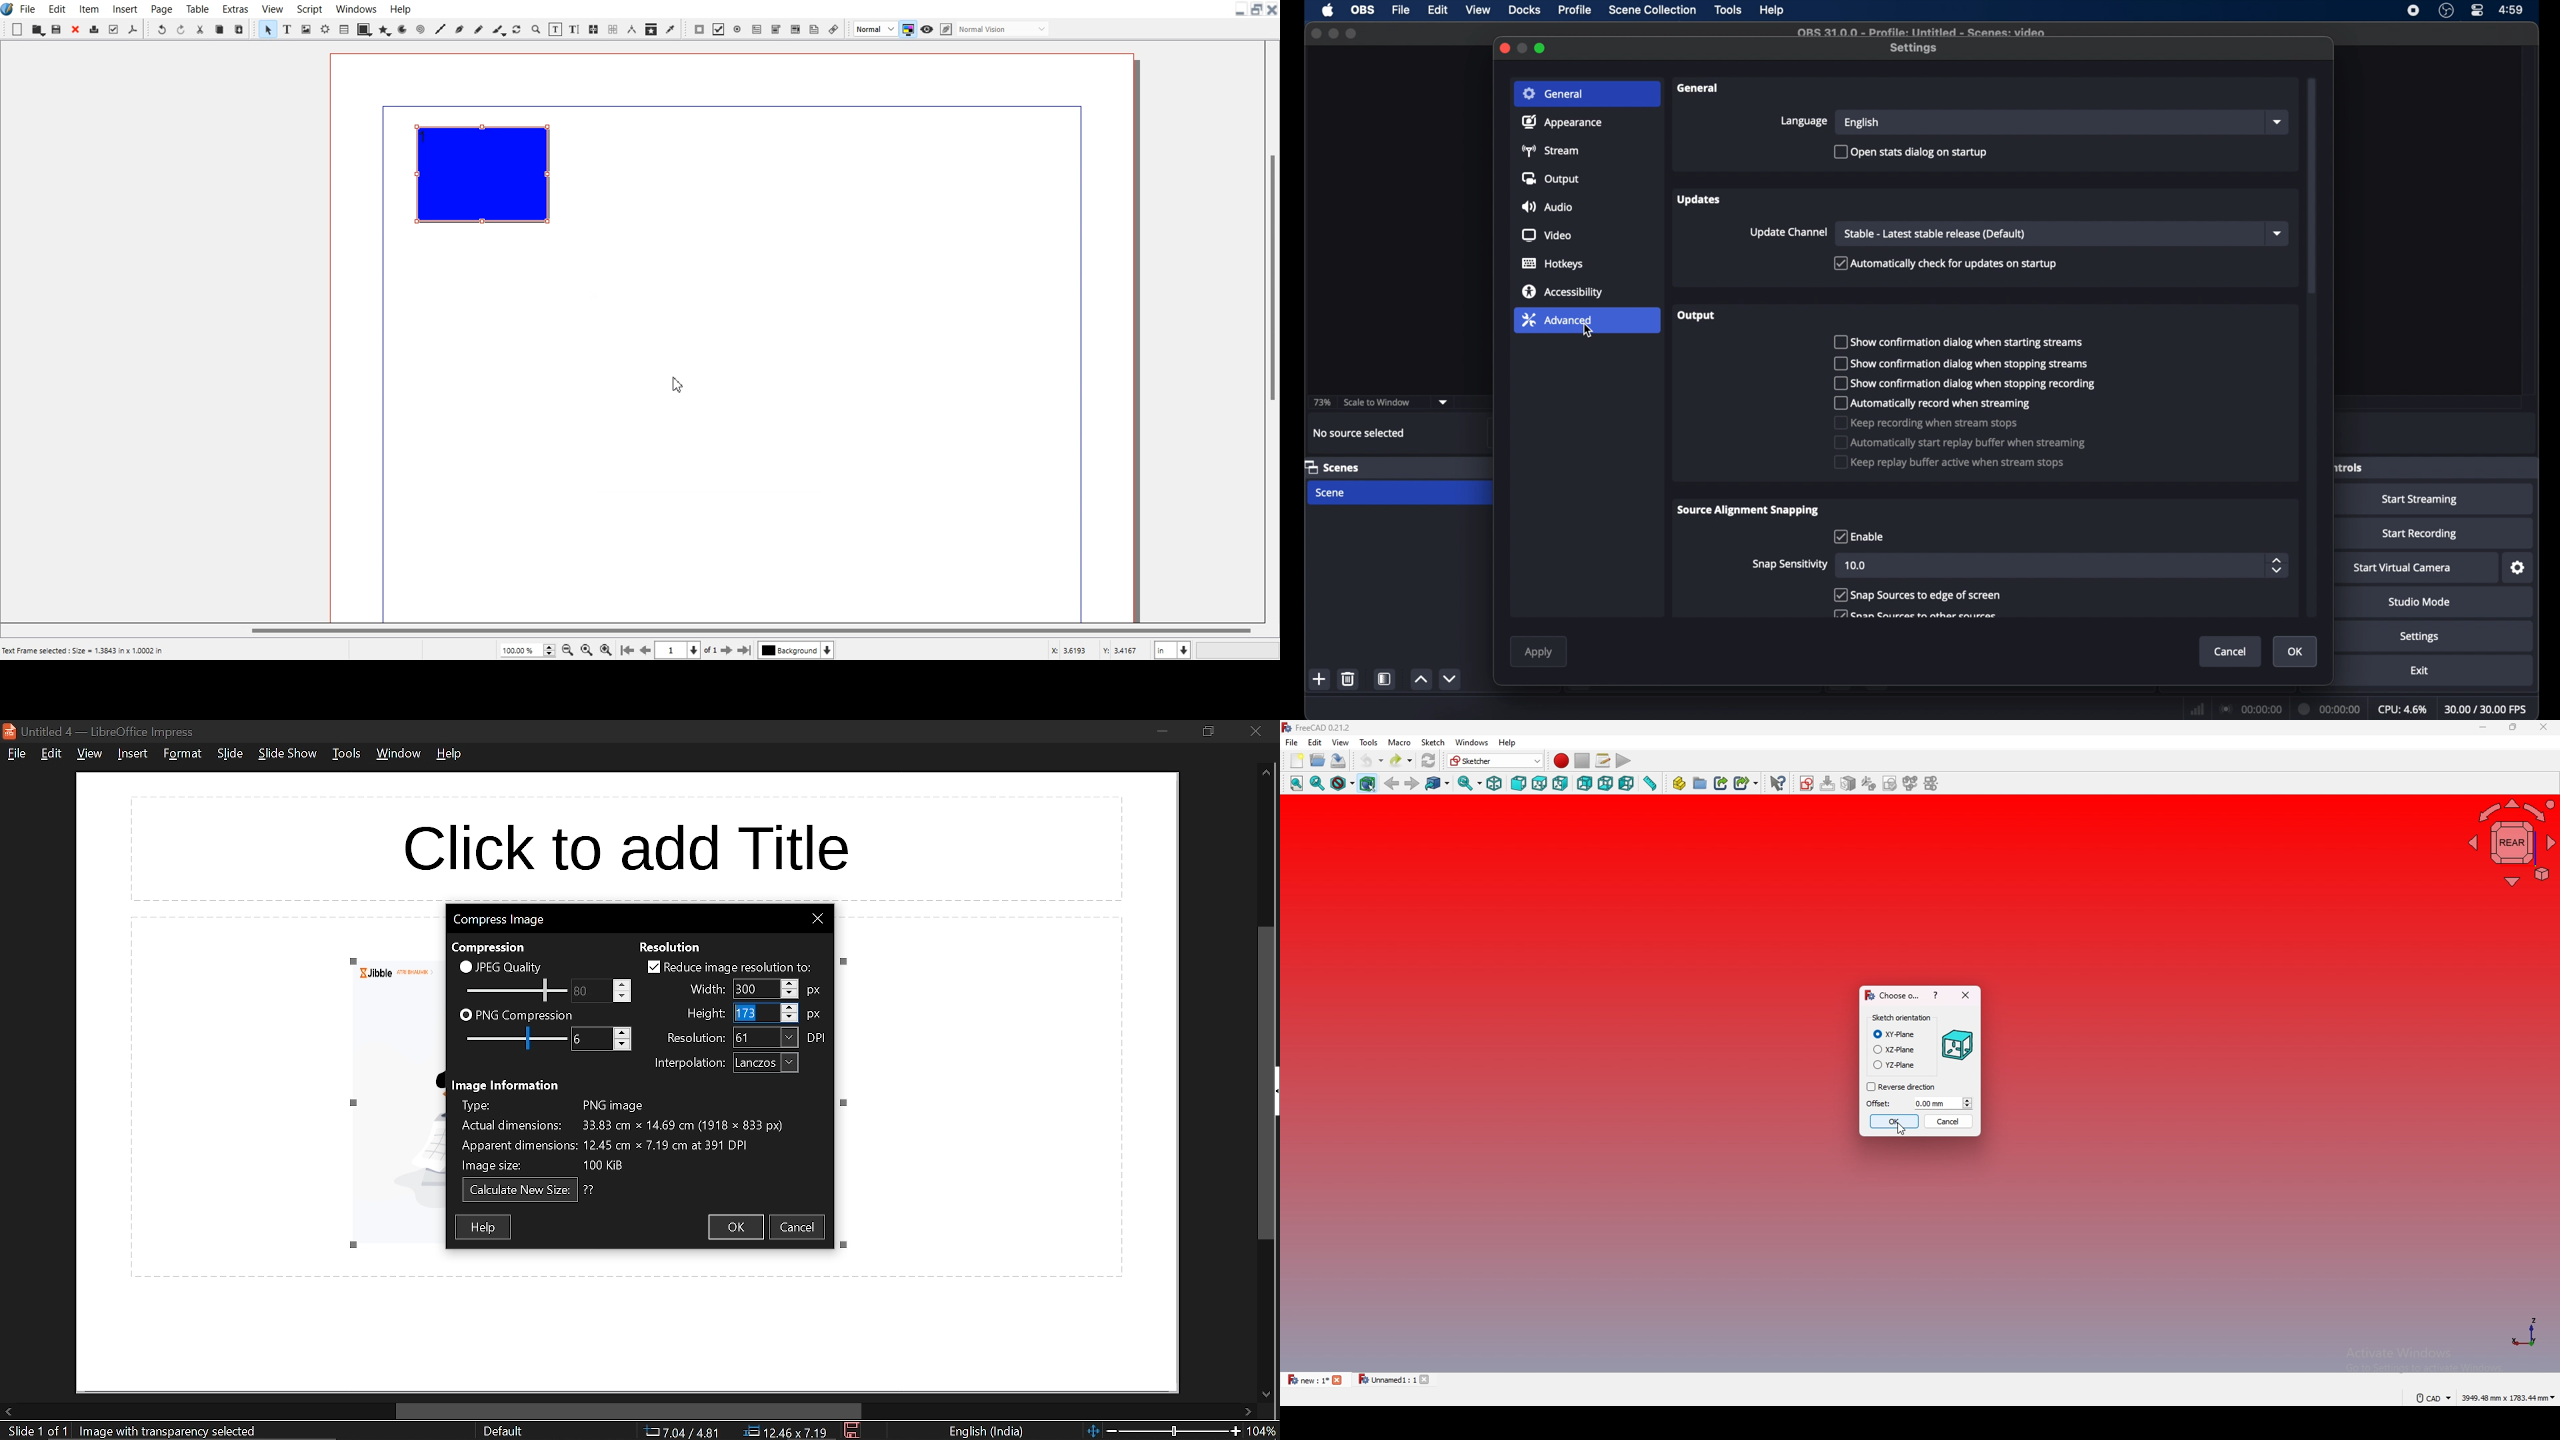  I want to click on scene, so click(1331, 493).